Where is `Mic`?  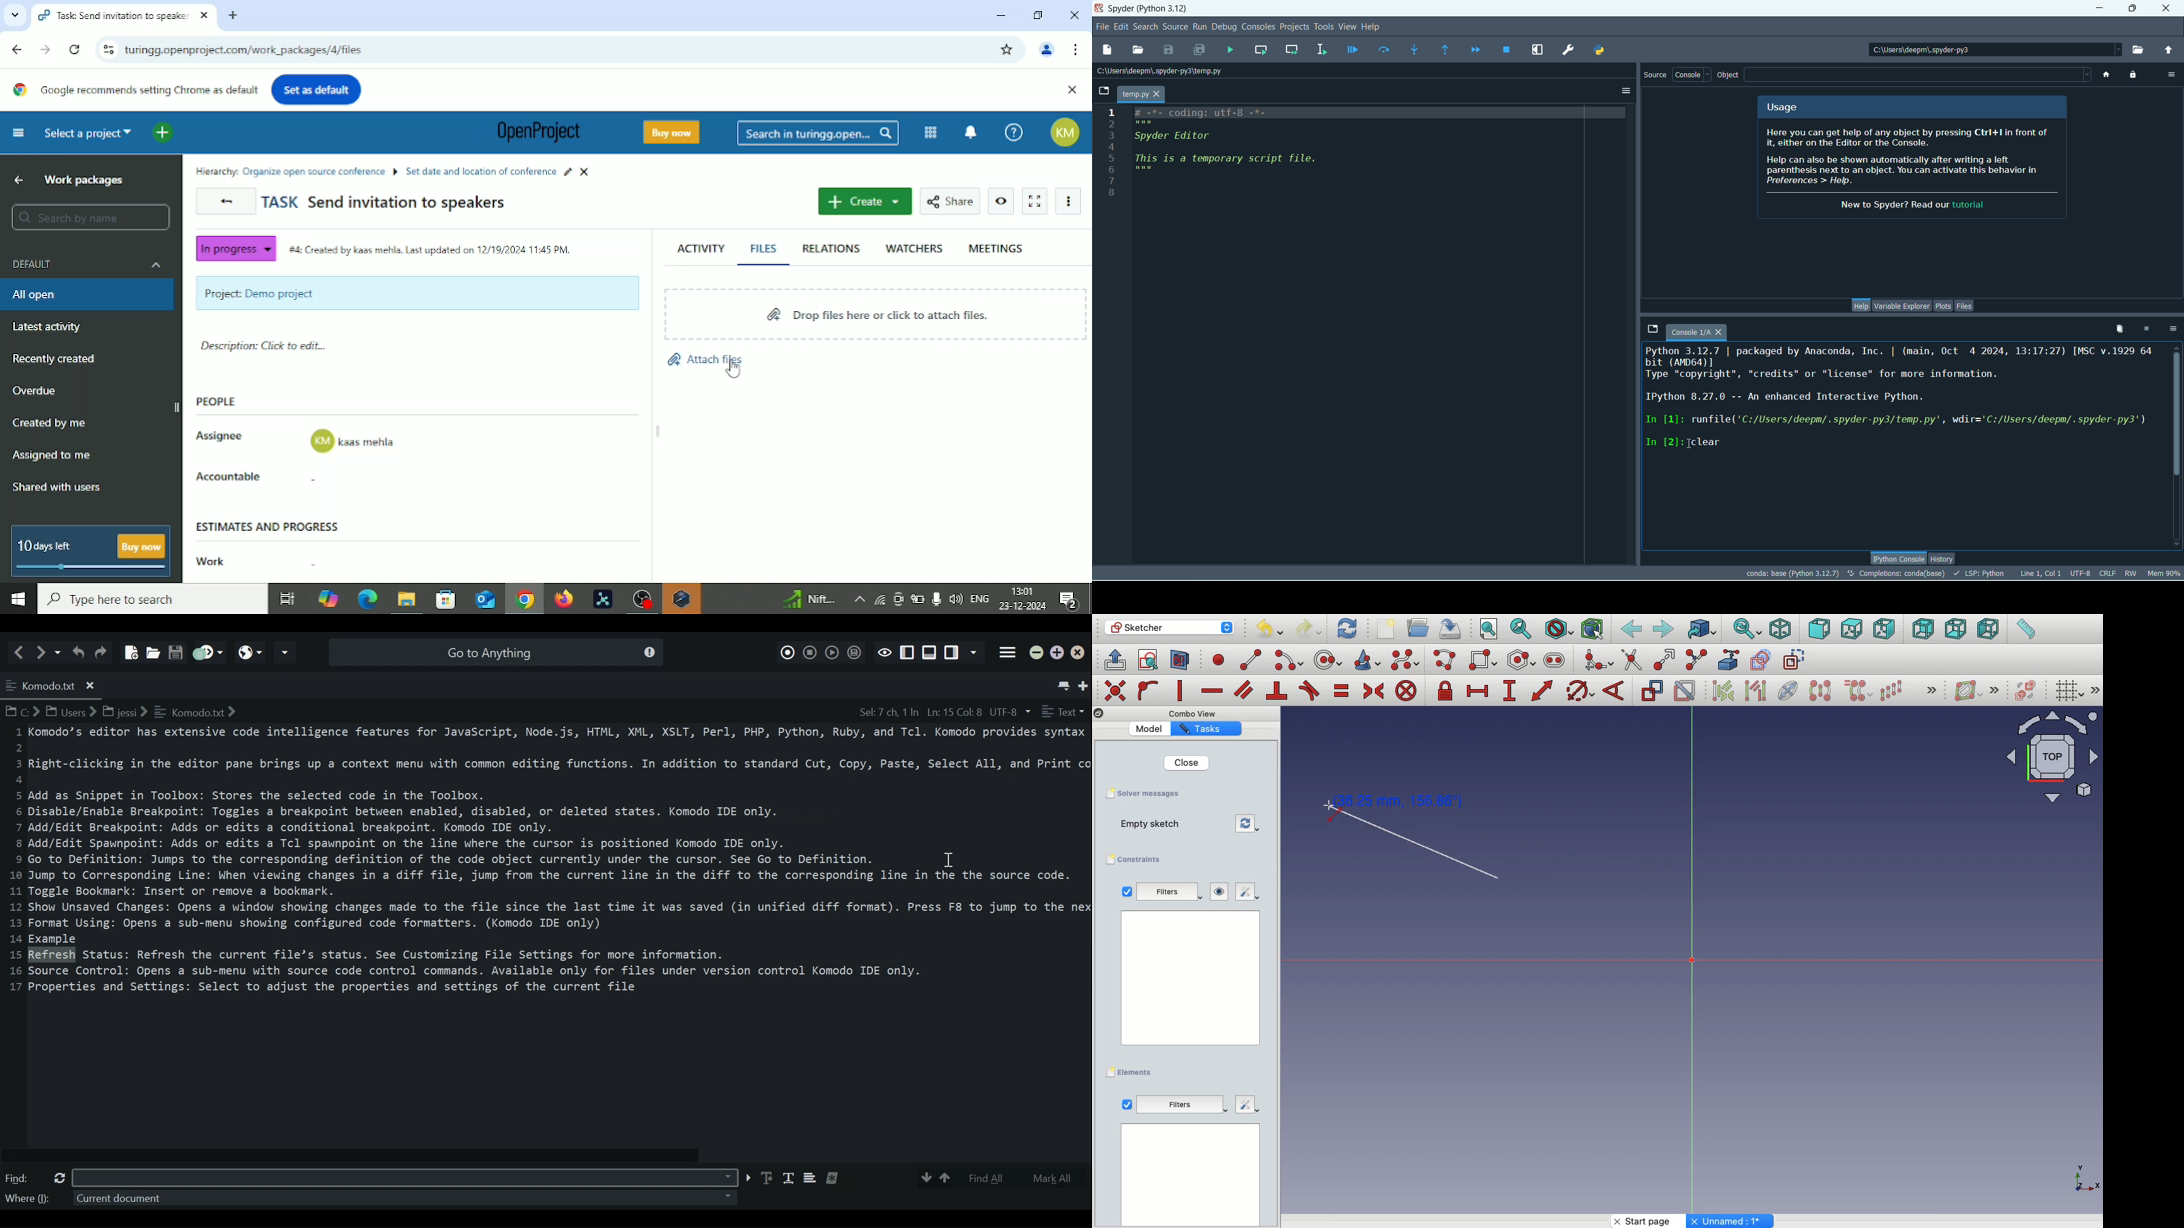 Mic is located at coordinates (936, 598).